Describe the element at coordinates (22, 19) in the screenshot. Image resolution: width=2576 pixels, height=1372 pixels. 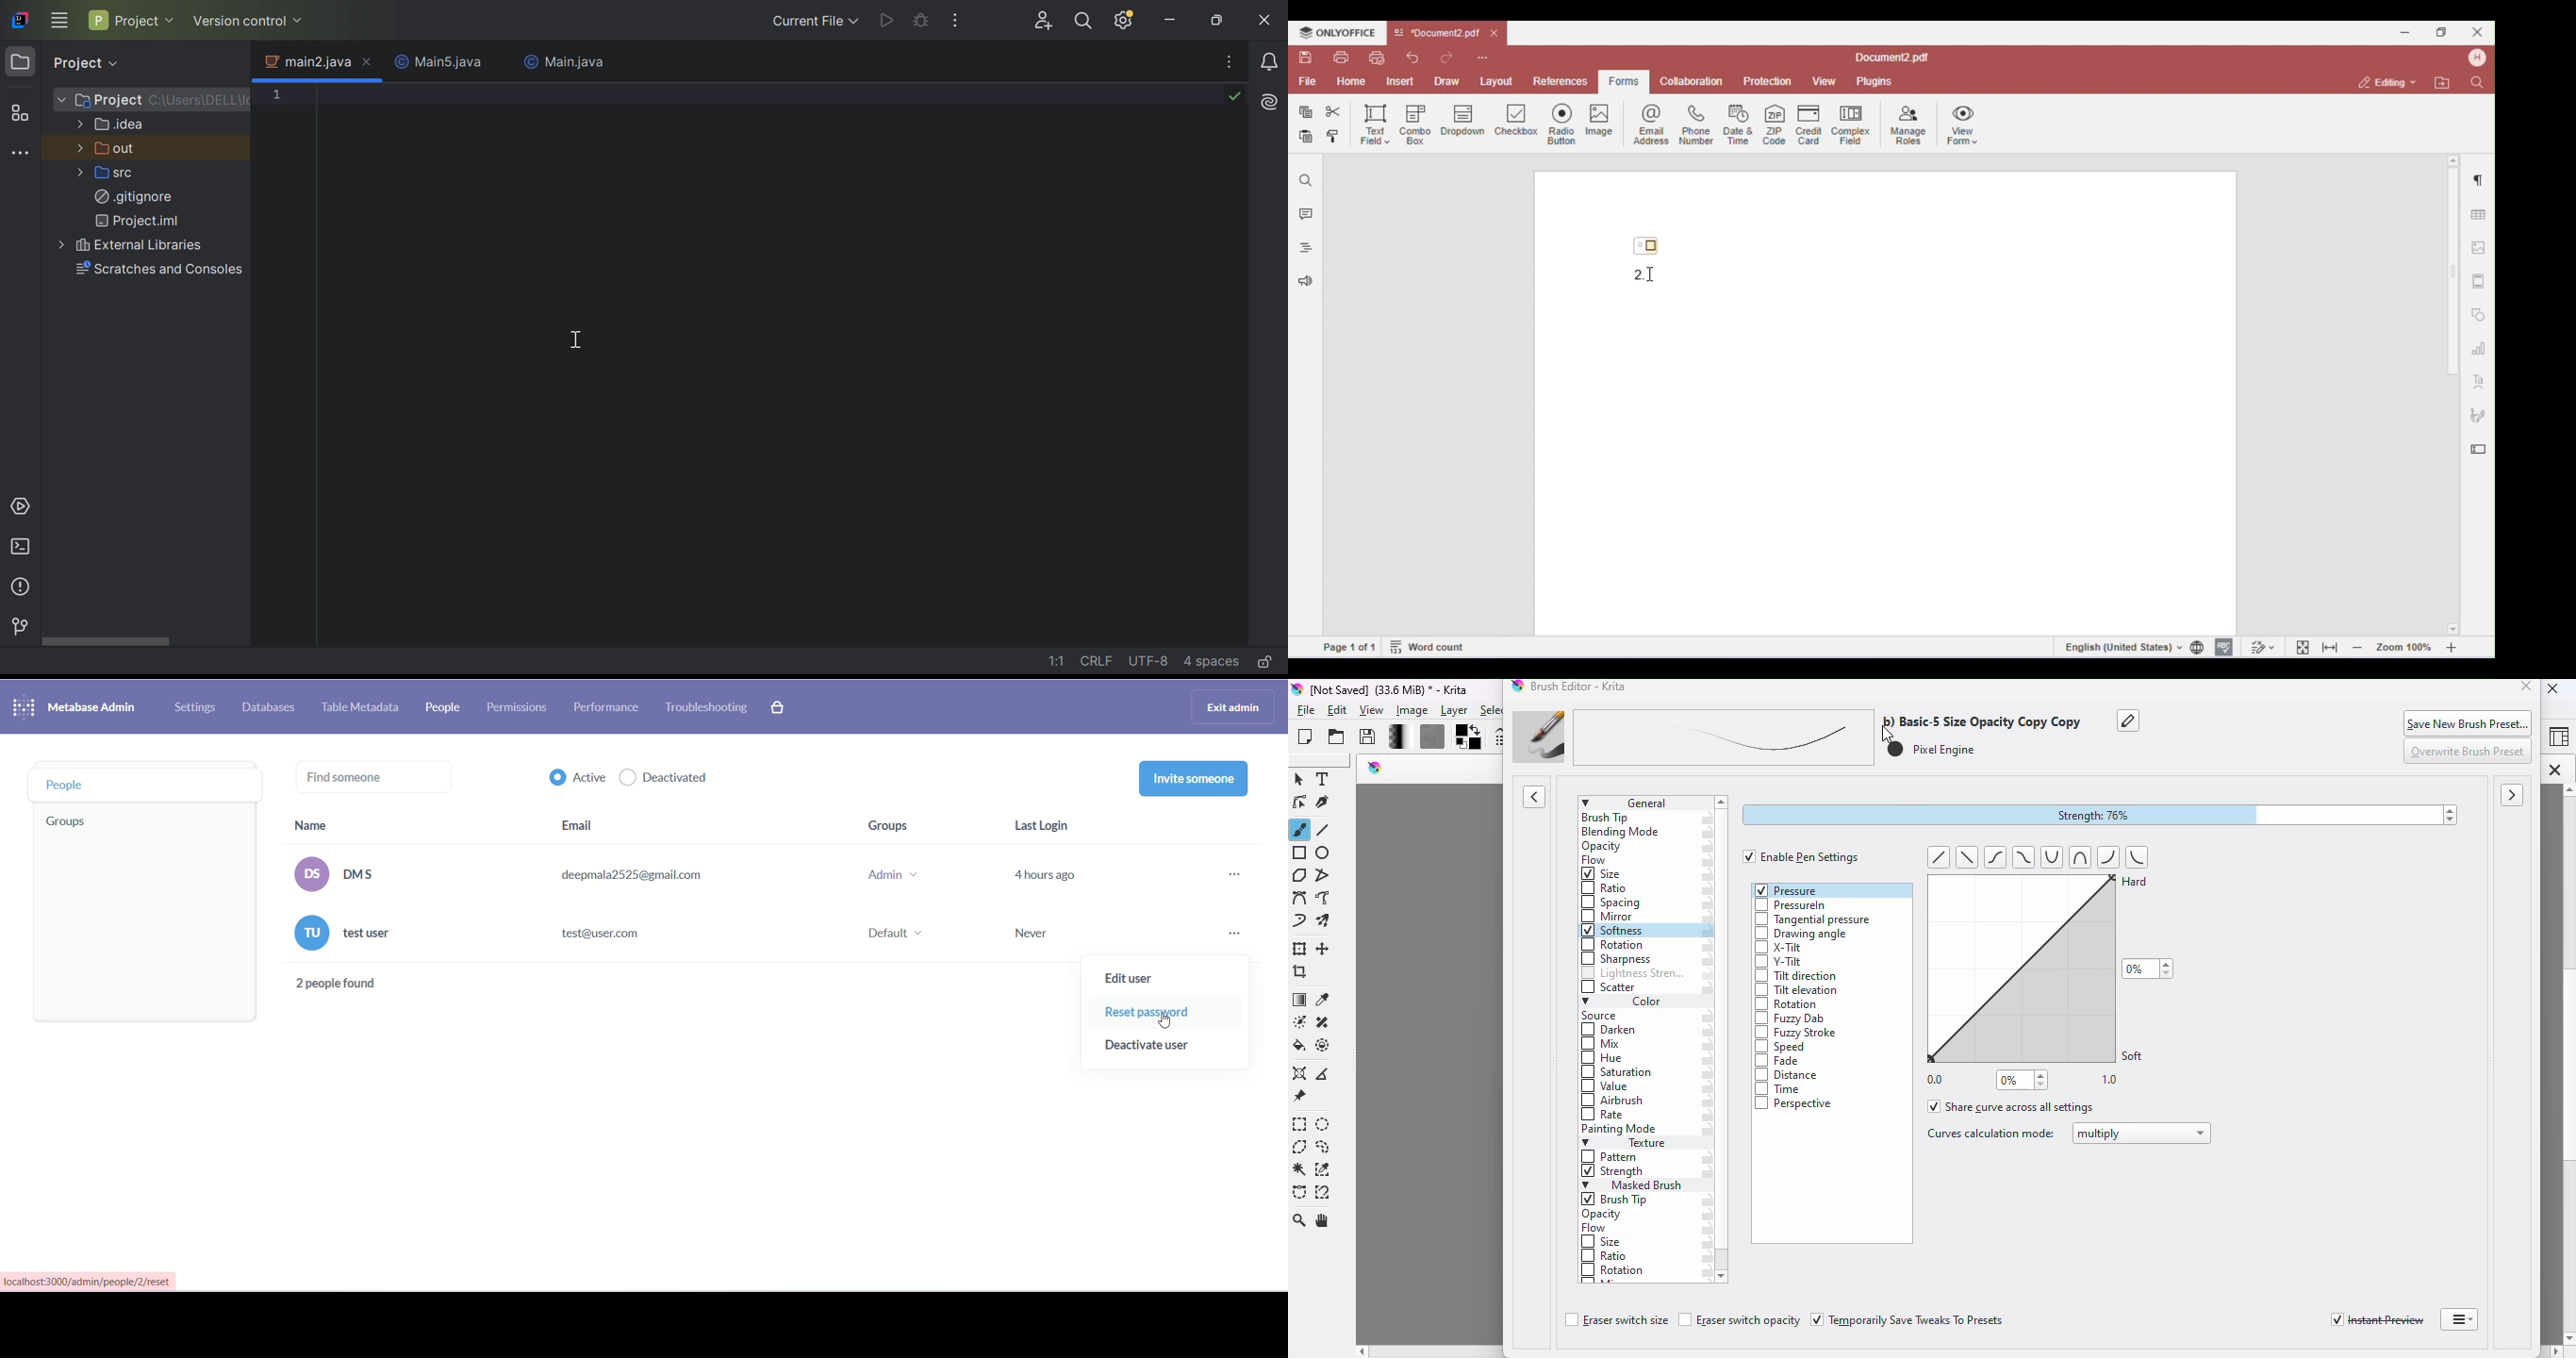
I see `IntelliJ IDEA icon` at that location.